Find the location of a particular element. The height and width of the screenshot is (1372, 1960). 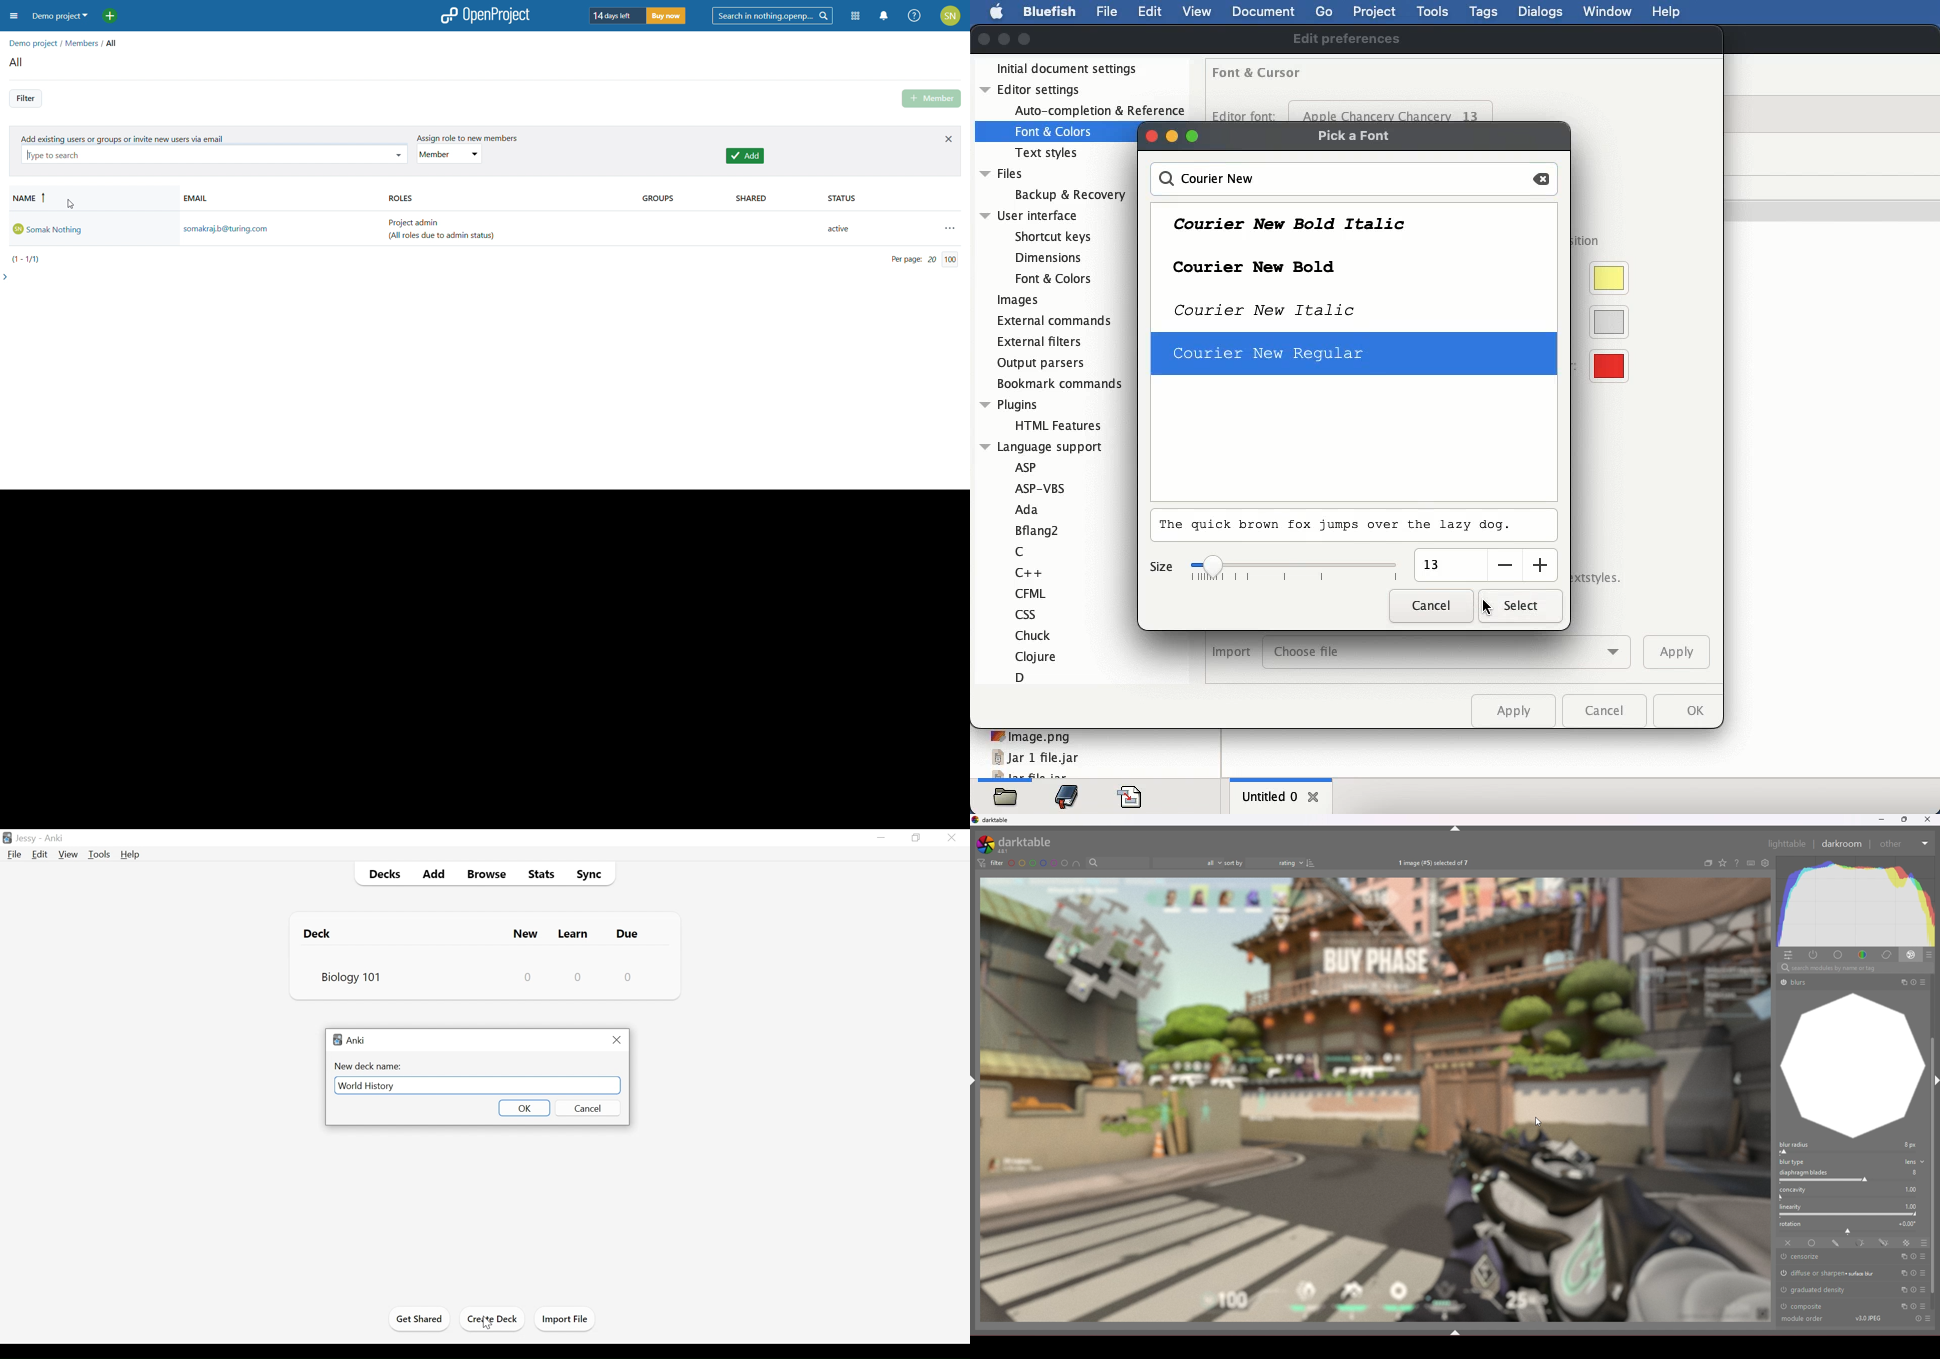

all is located at coordinates (18, 63).